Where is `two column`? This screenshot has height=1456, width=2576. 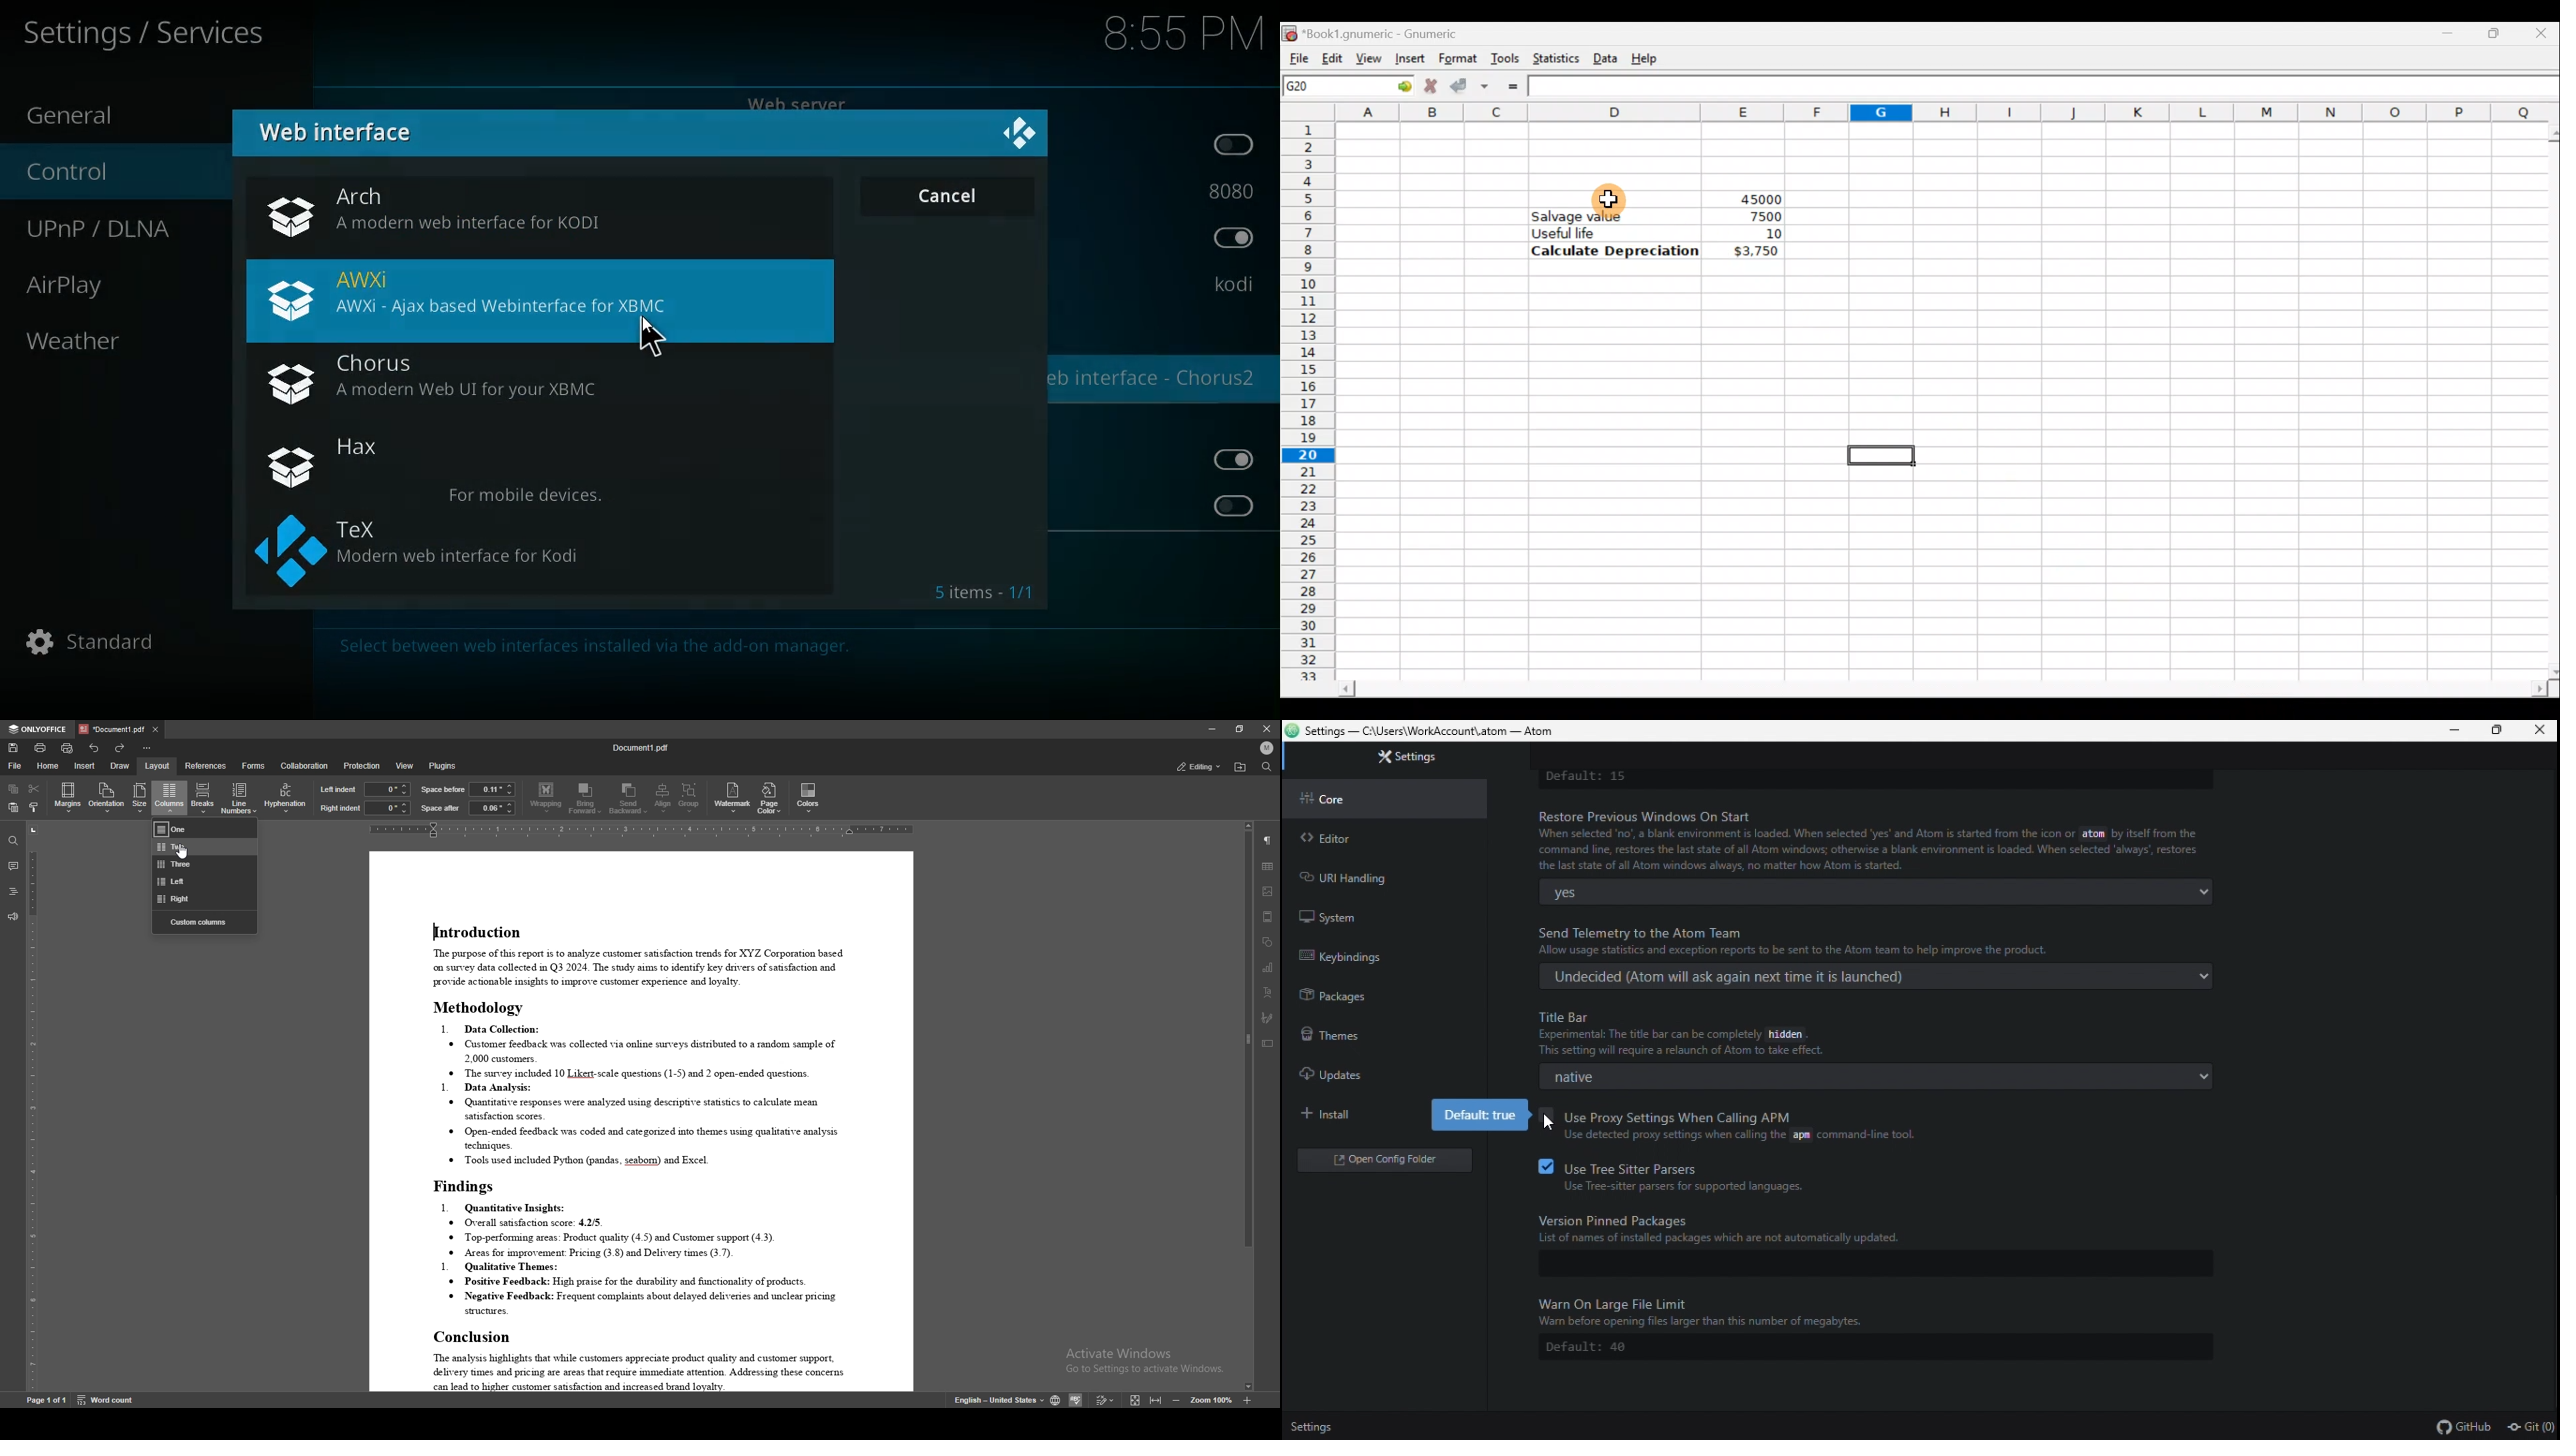
two column is located at coordinates (206, 847).